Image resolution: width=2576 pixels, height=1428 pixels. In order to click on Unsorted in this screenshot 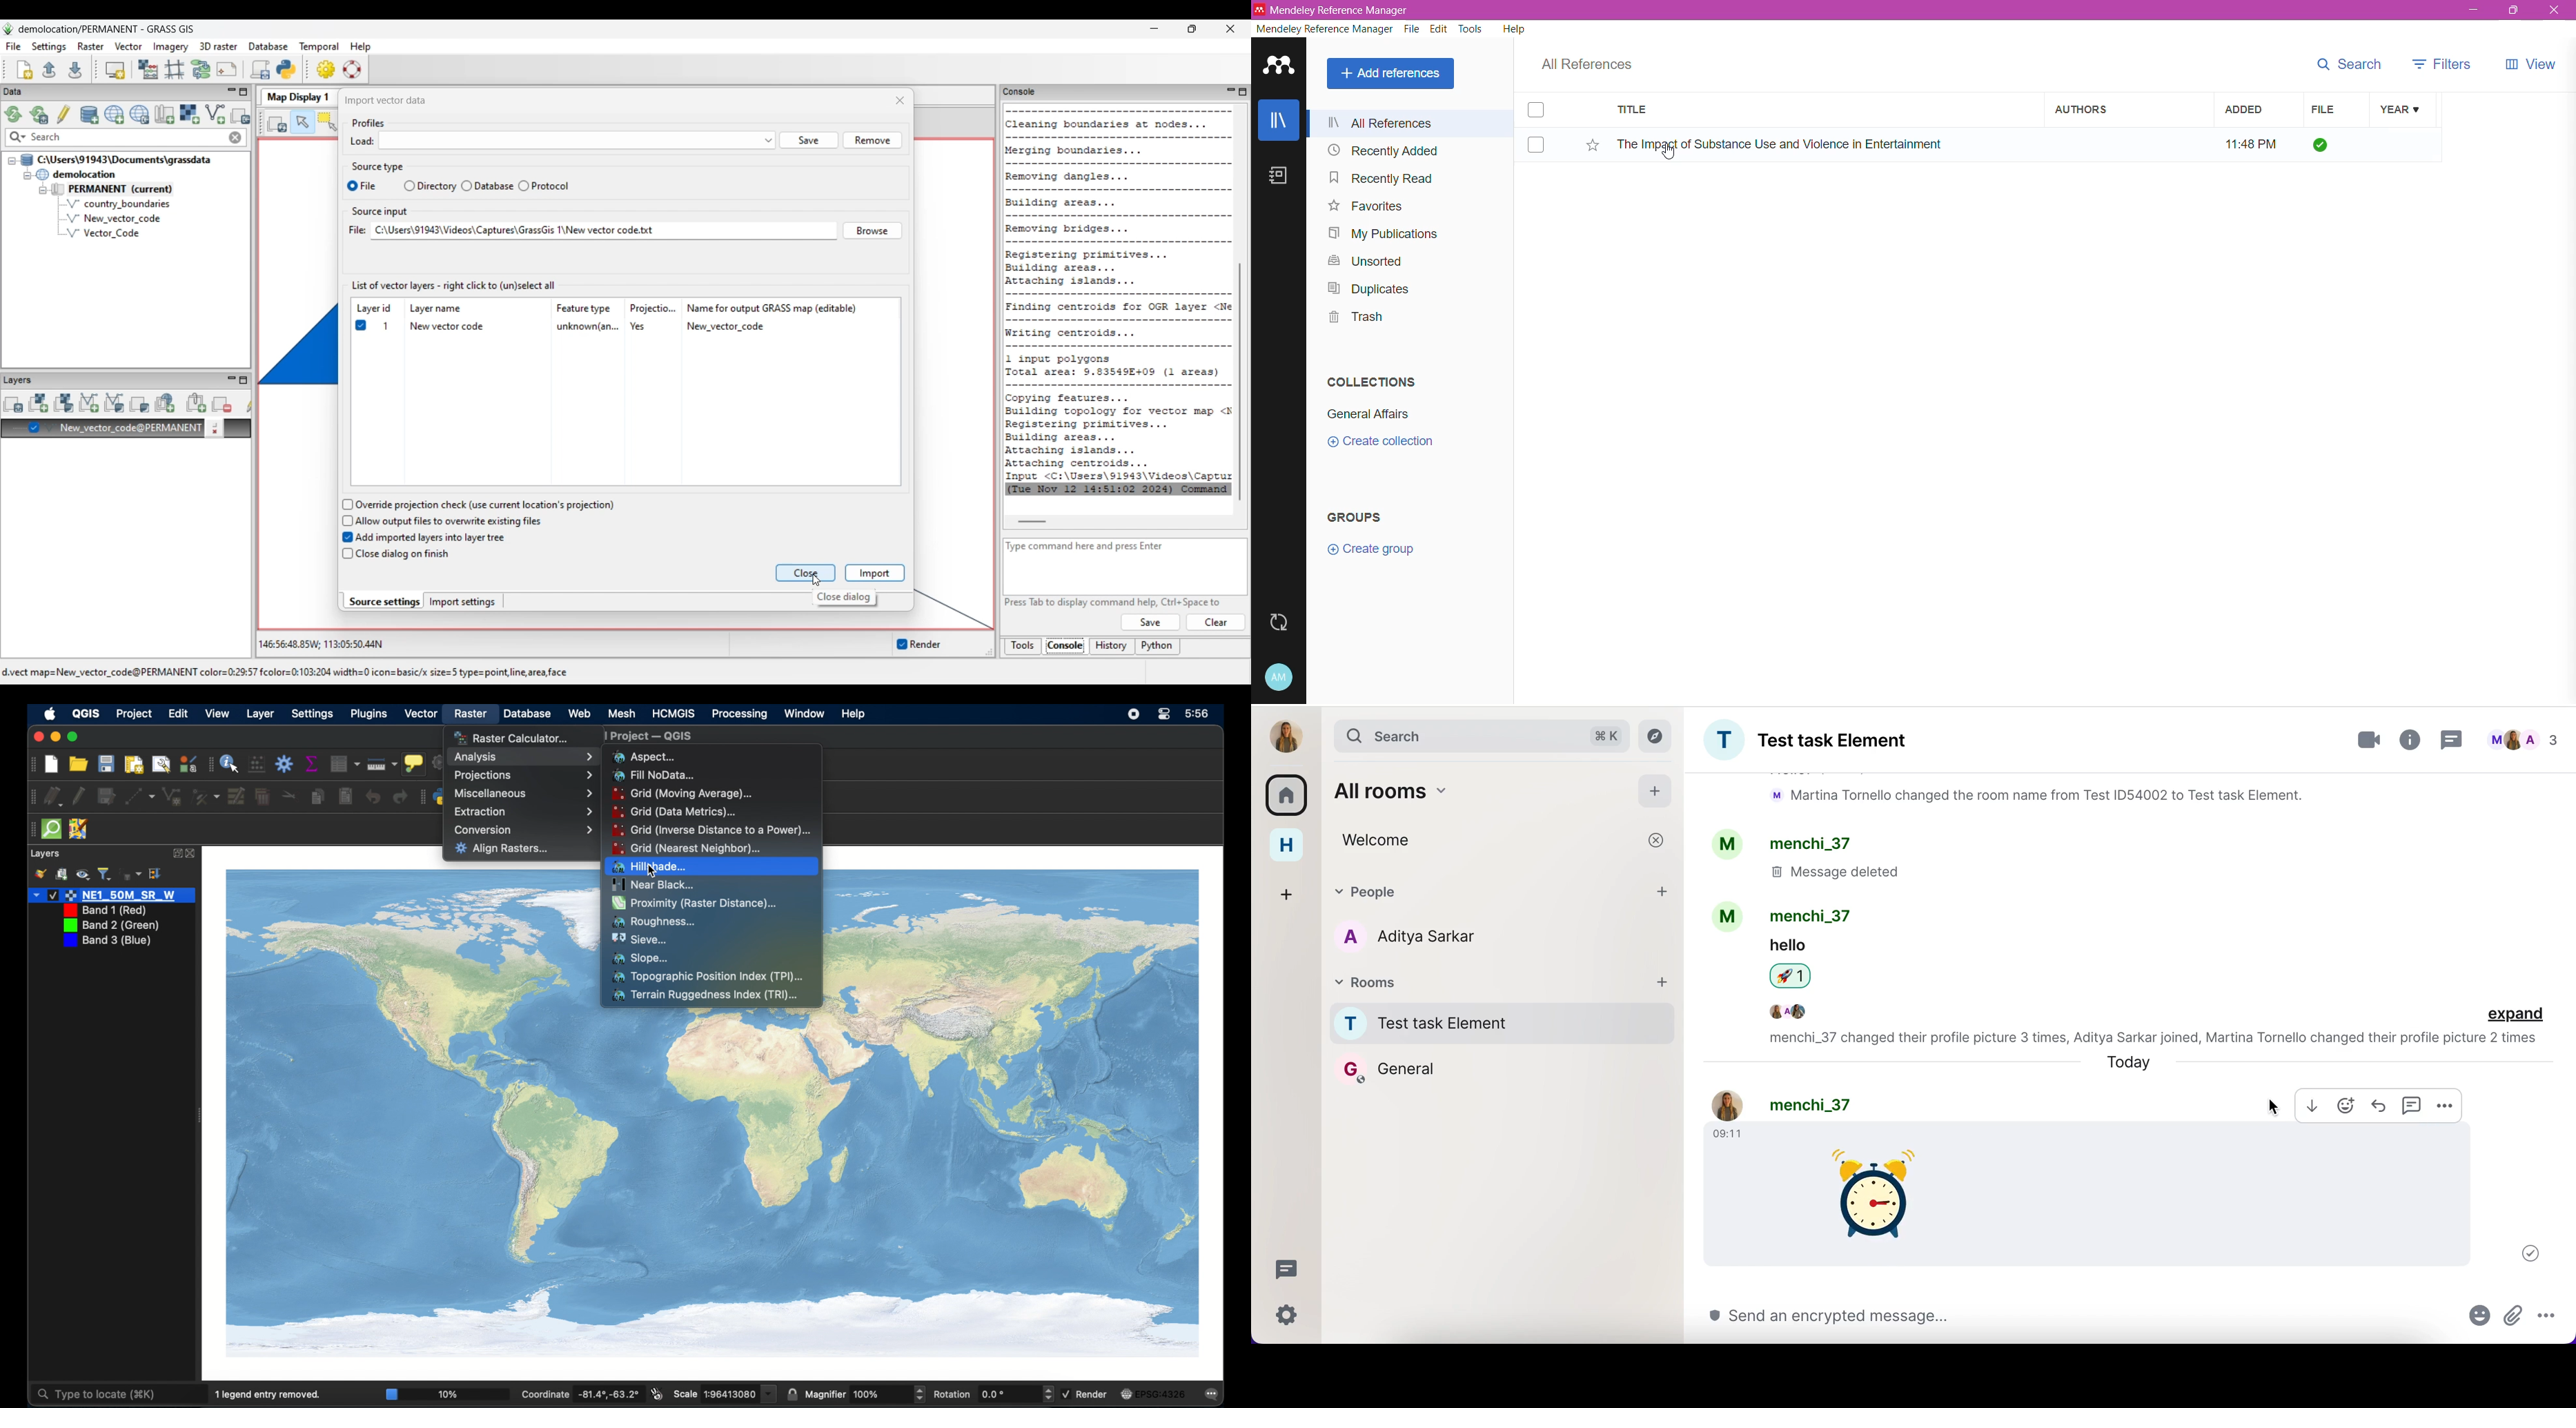, I will do `click(1364, 262)`.